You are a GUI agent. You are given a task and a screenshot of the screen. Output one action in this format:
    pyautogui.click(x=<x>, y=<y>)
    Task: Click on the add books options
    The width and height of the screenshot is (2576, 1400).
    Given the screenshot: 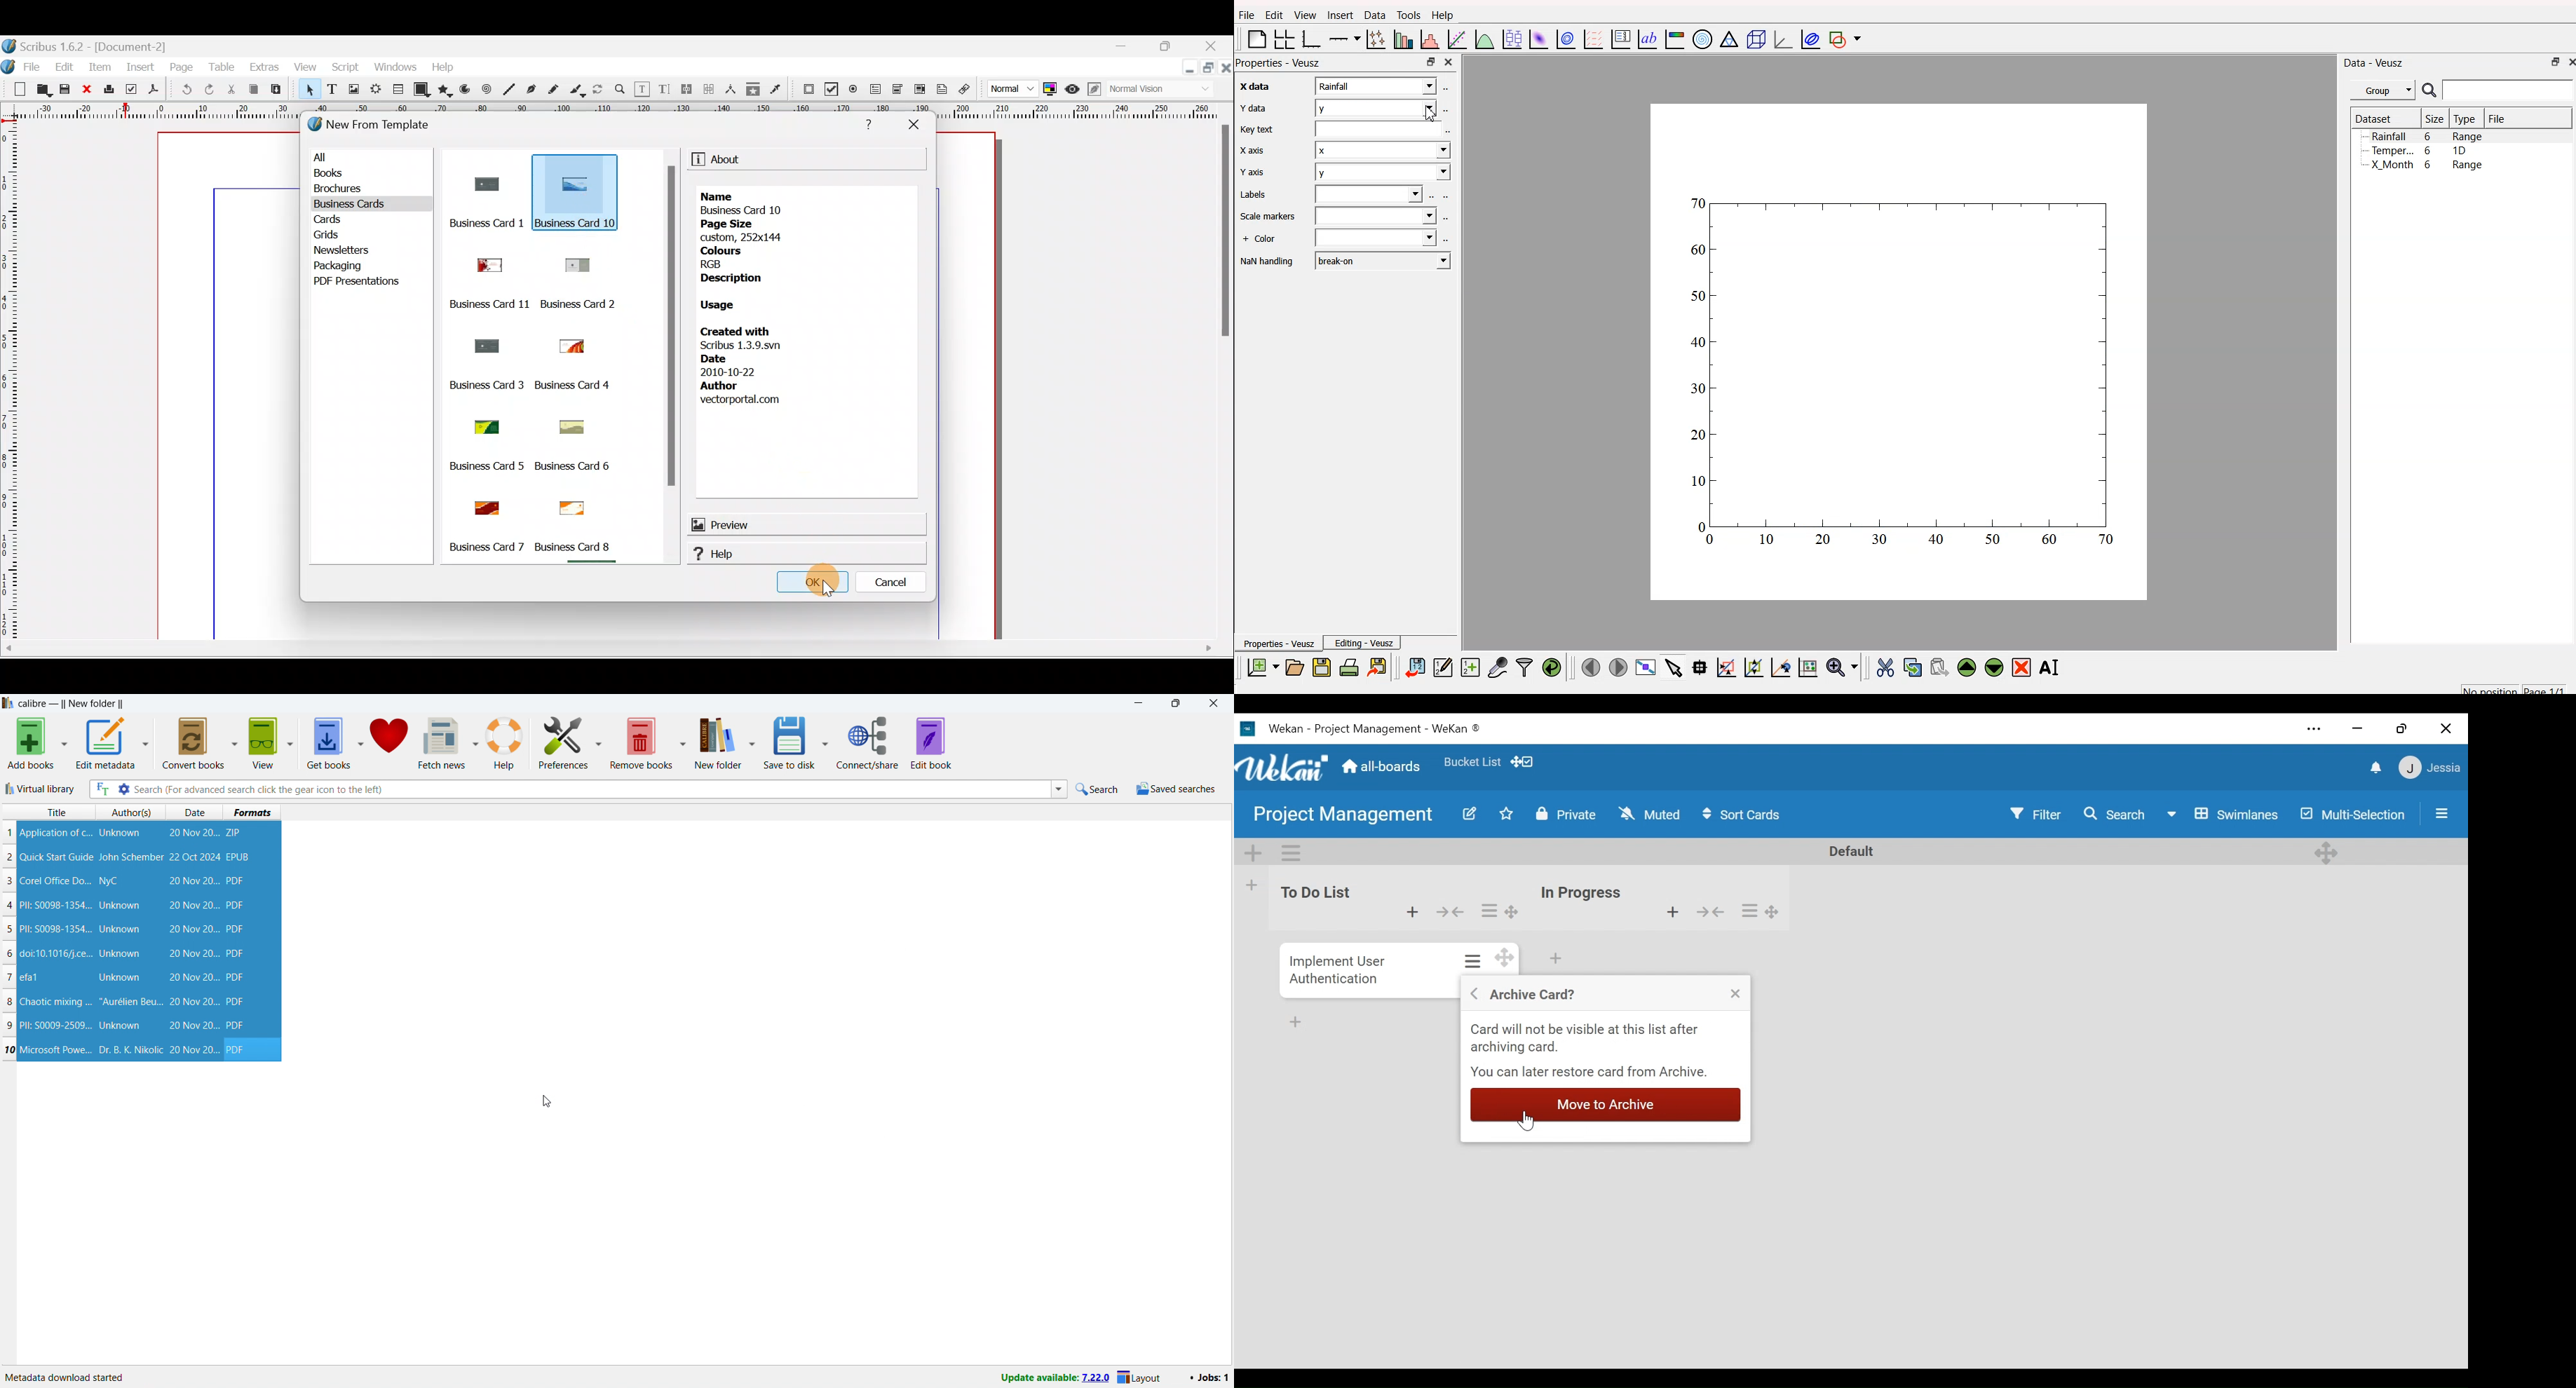 What is the action you would take?
    pyautogui.click(x=65, y=742)
    